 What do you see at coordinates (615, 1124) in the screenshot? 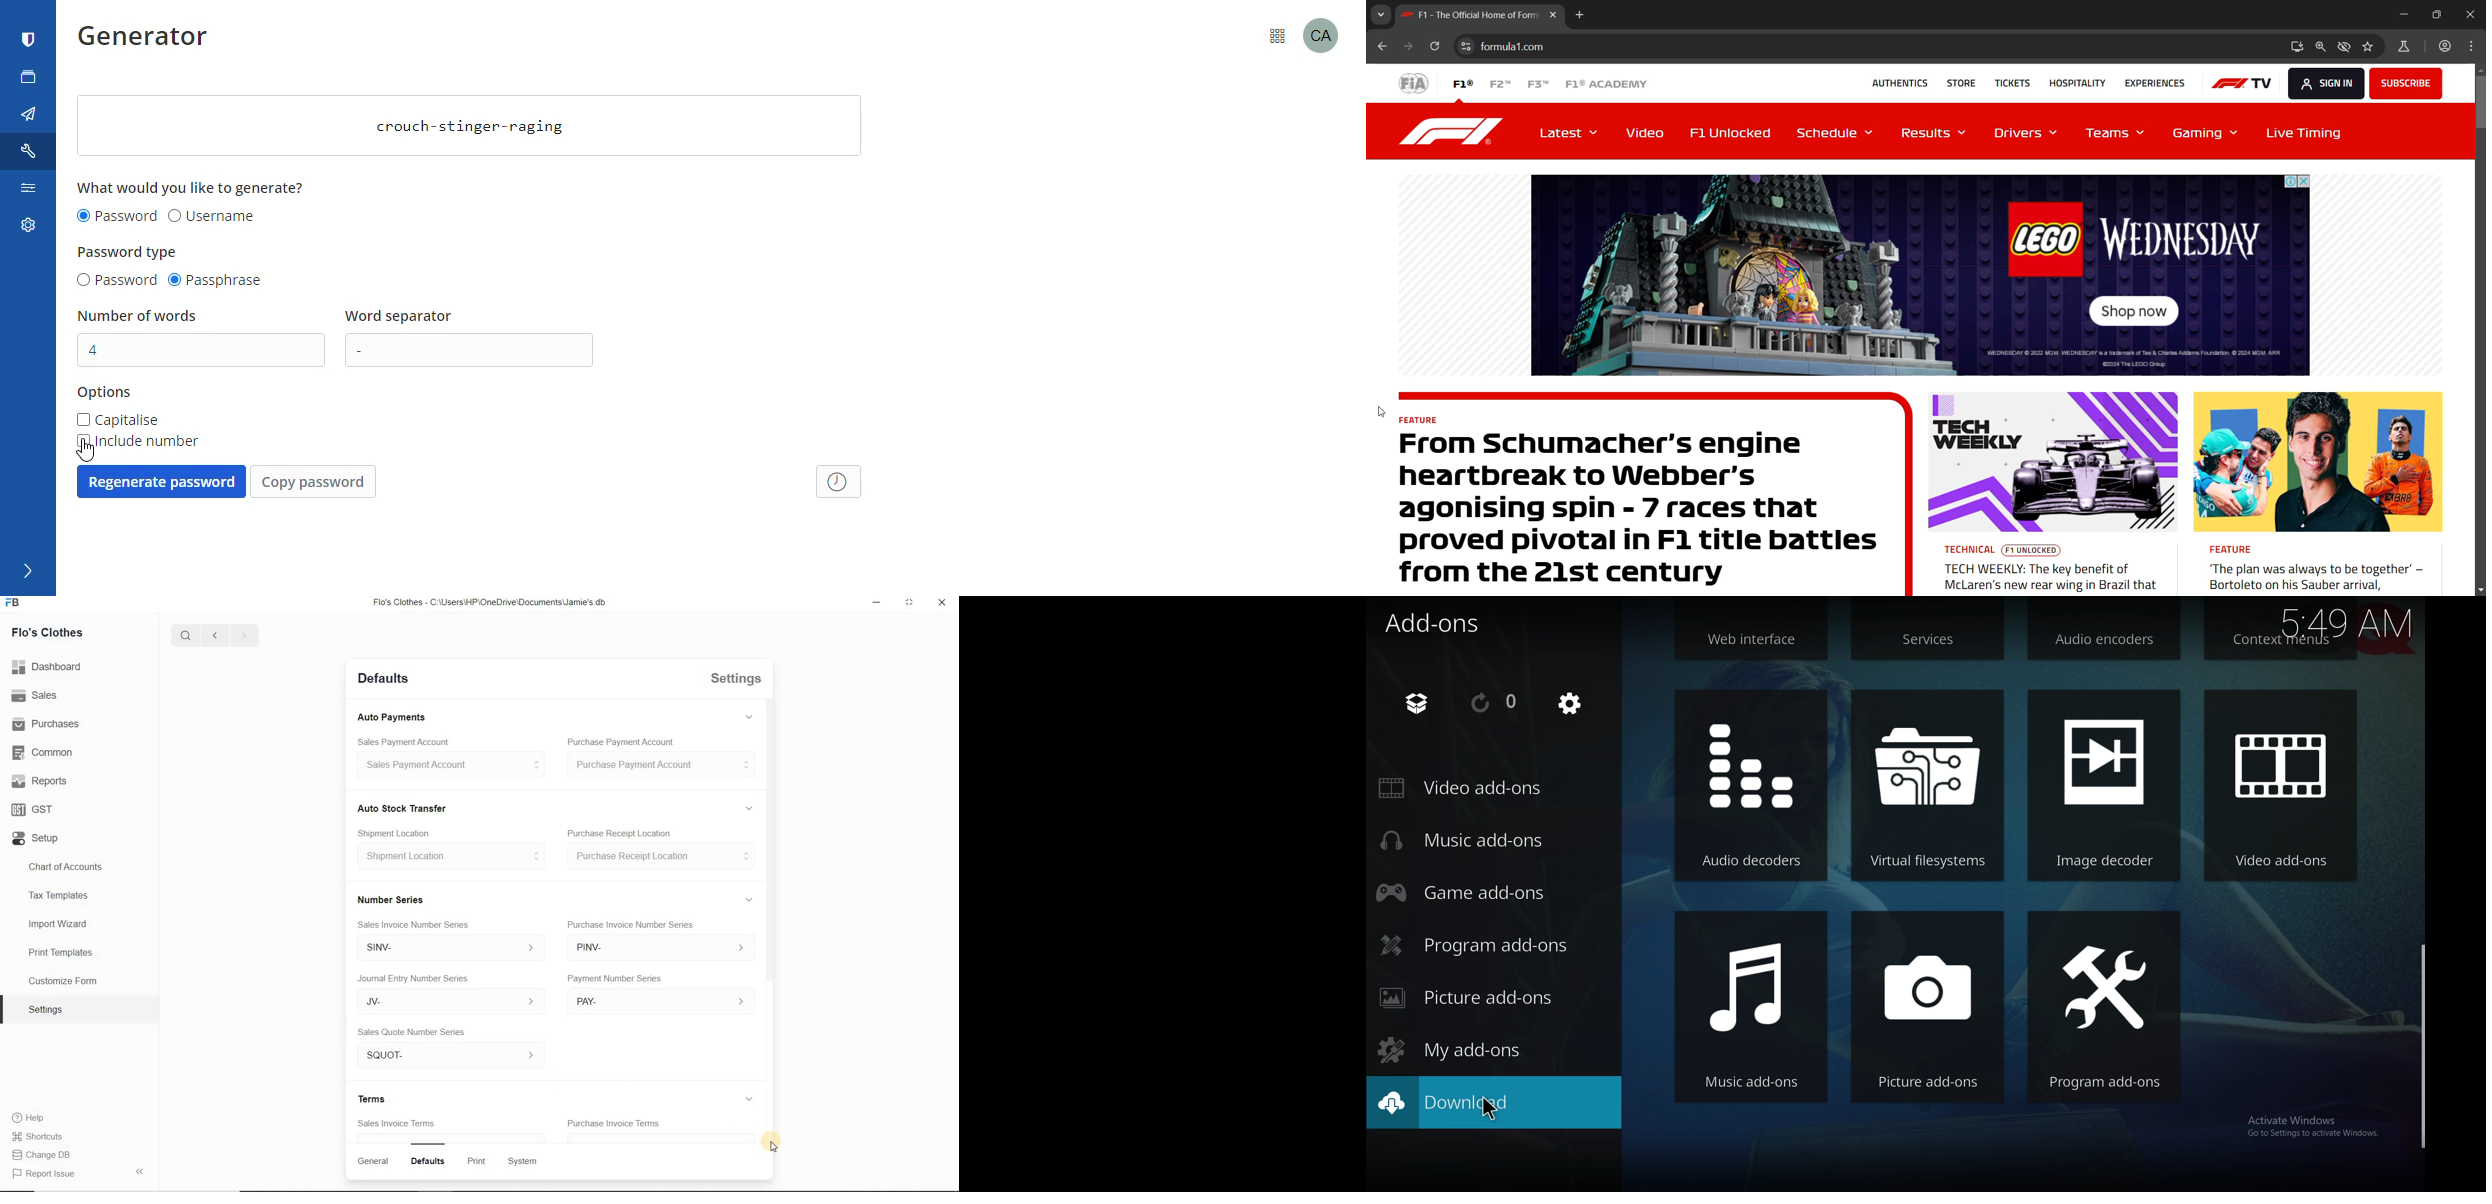
I see `Purchase Invoice Terms` at bounding box center [615, 1124].